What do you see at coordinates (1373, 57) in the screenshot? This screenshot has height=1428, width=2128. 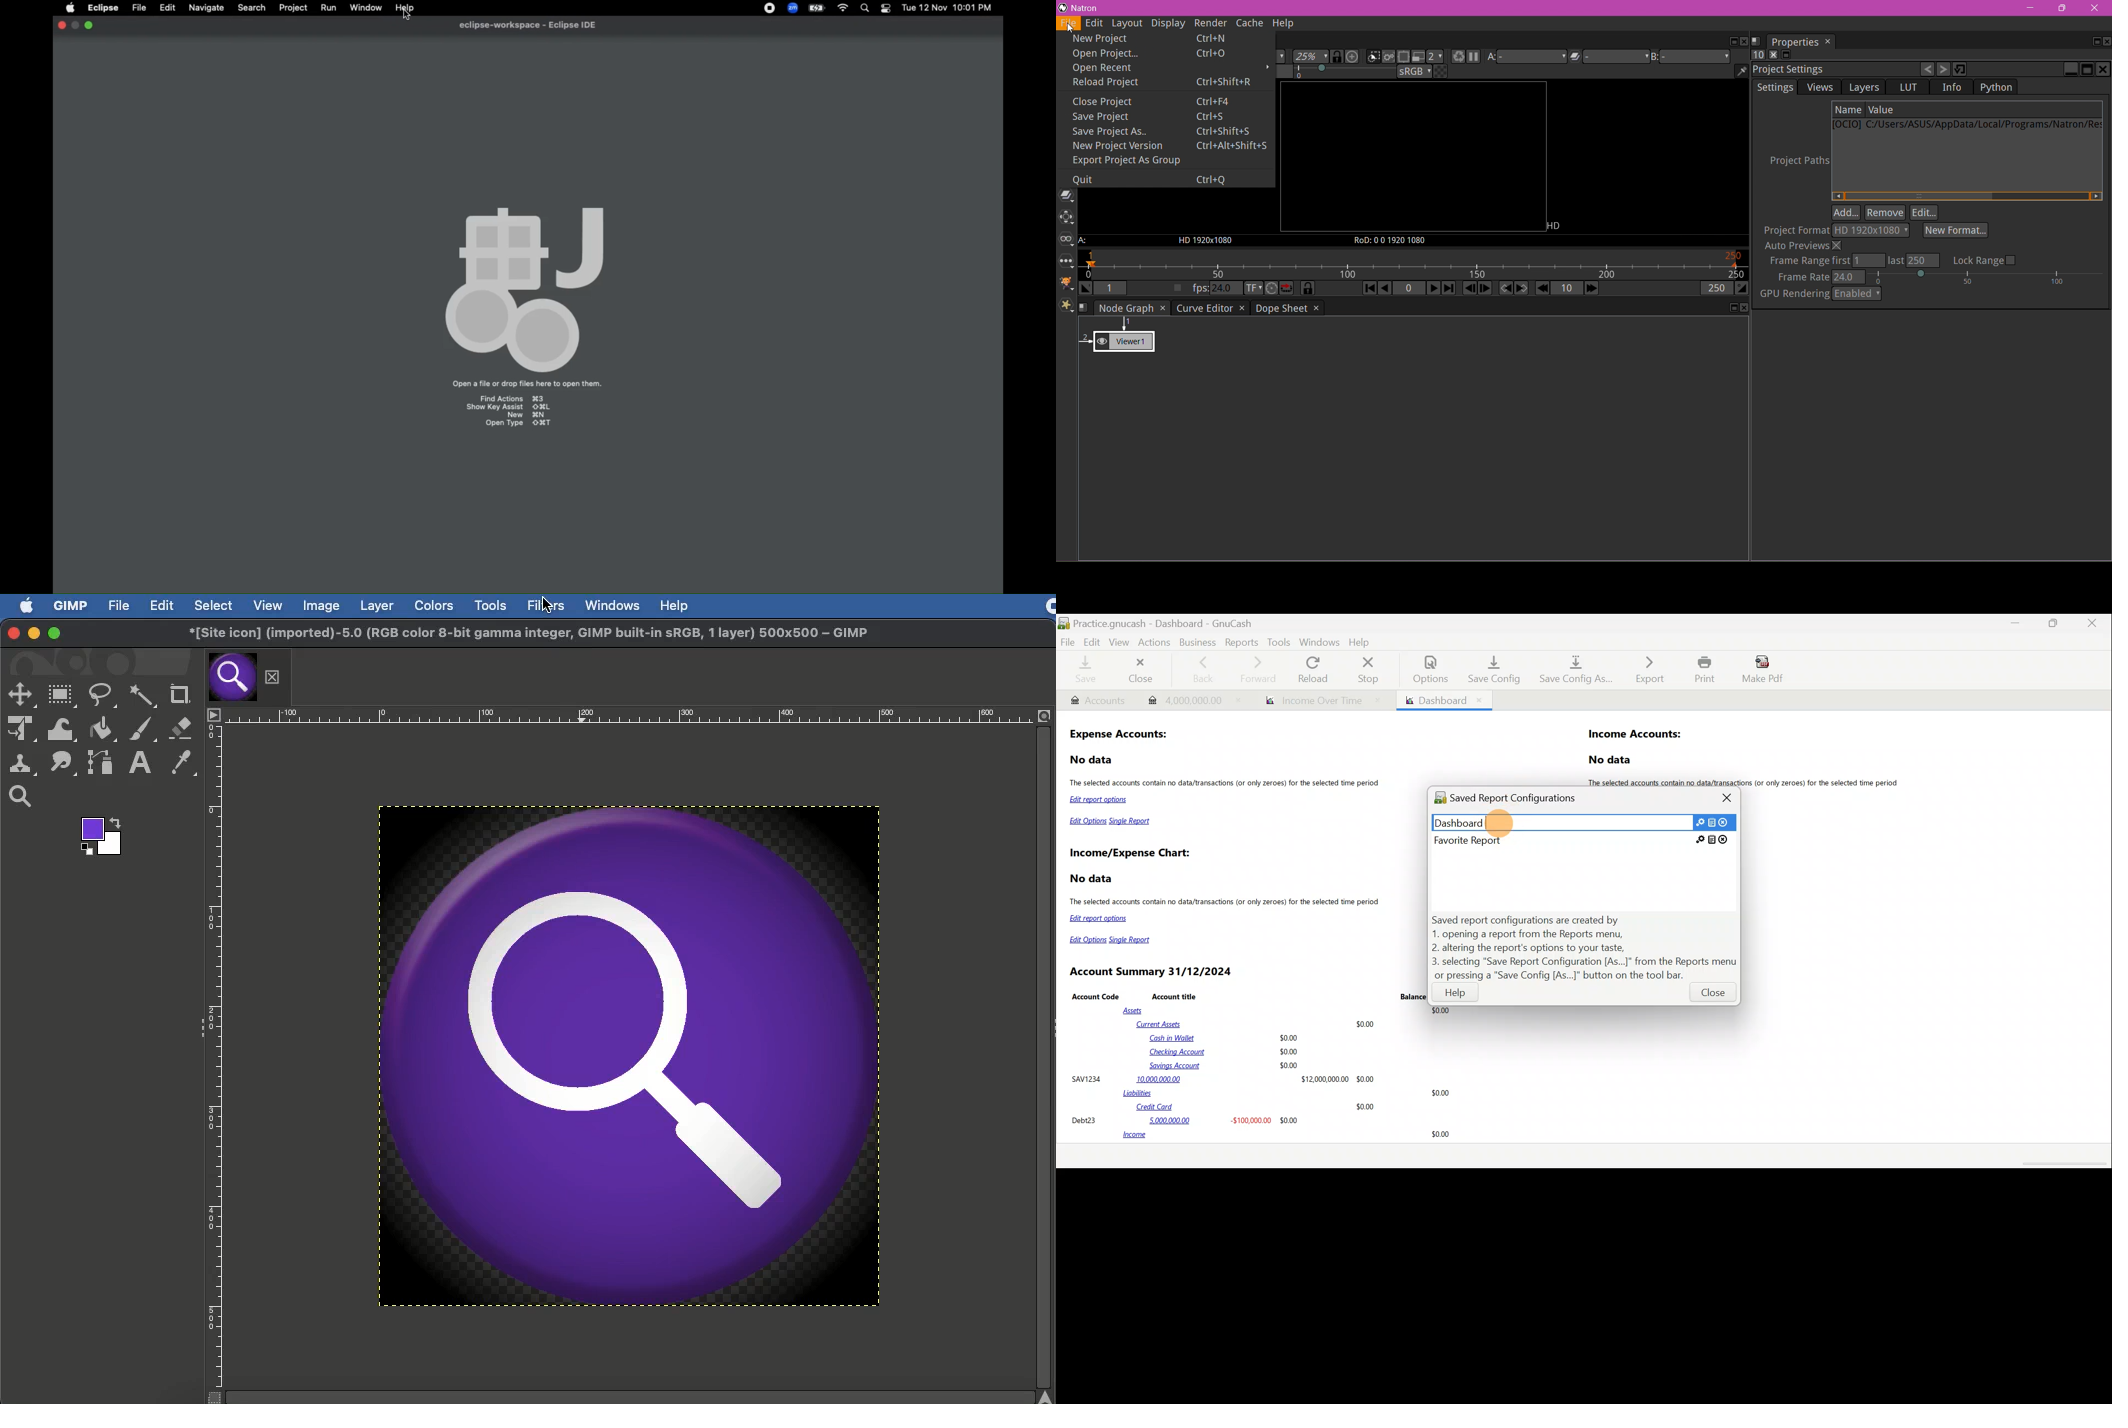 I see `Clips the portion of the image displayed on the viewer to the input stream format` at bounding box center [1373, 57].